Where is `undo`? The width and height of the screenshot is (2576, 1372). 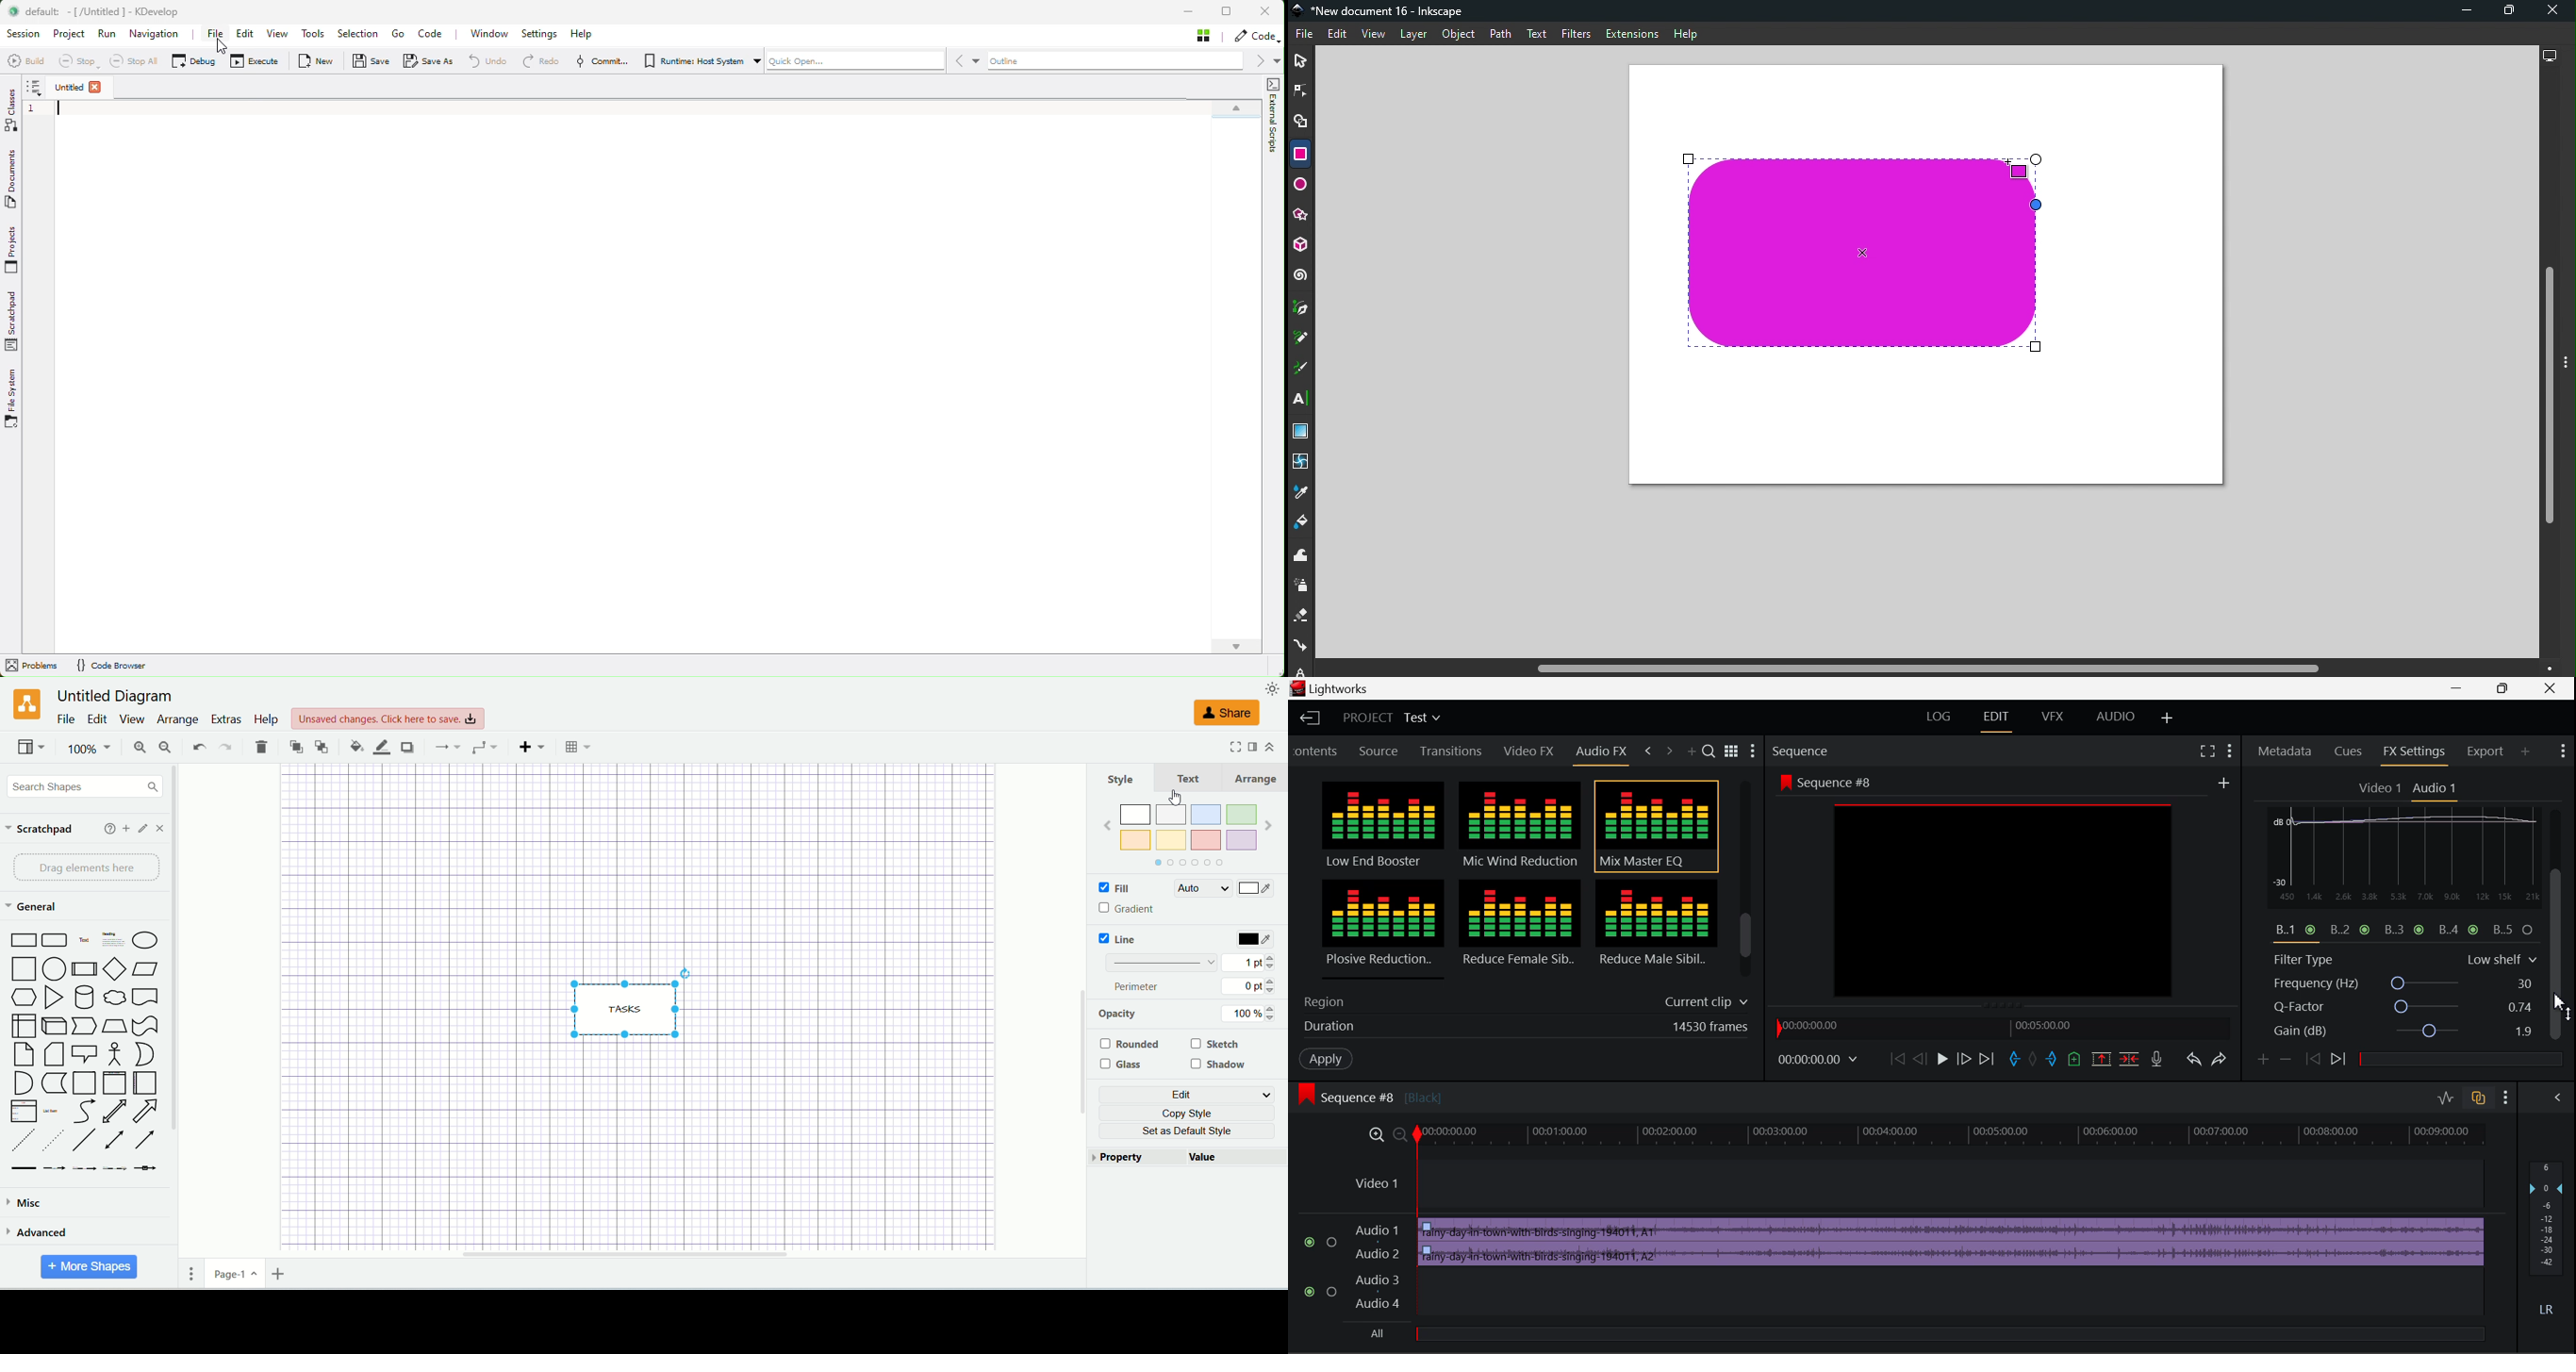
undo is located at coordinates (197, 747).